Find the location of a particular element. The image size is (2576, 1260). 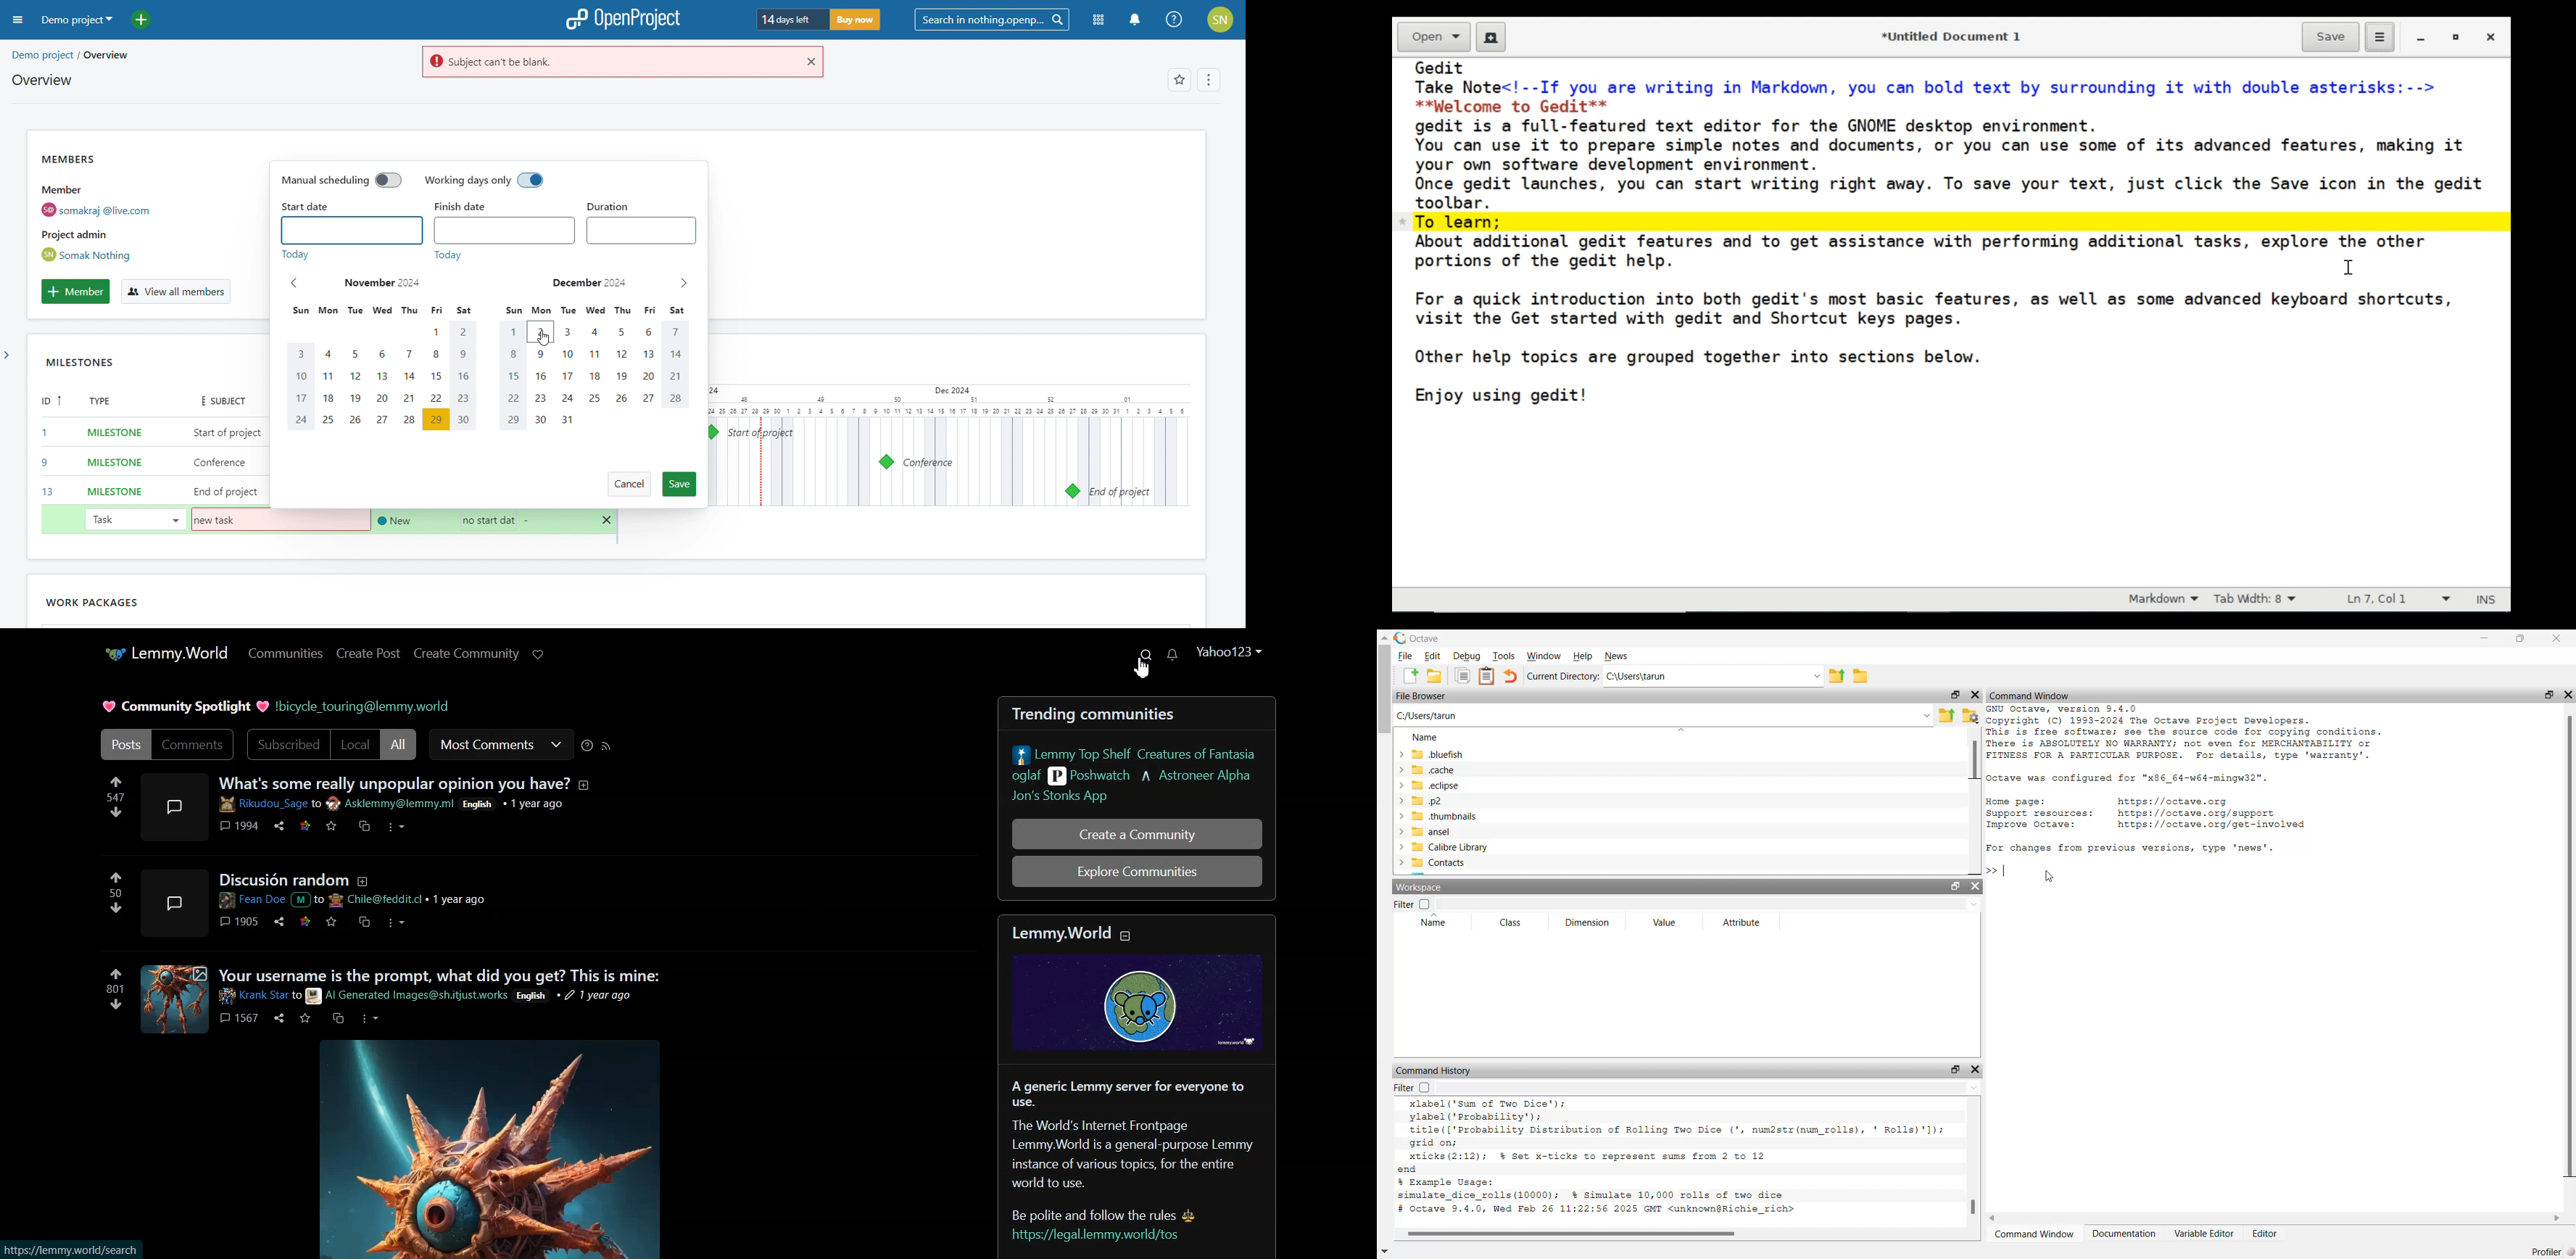

mark is located at coordinates (330, 825).